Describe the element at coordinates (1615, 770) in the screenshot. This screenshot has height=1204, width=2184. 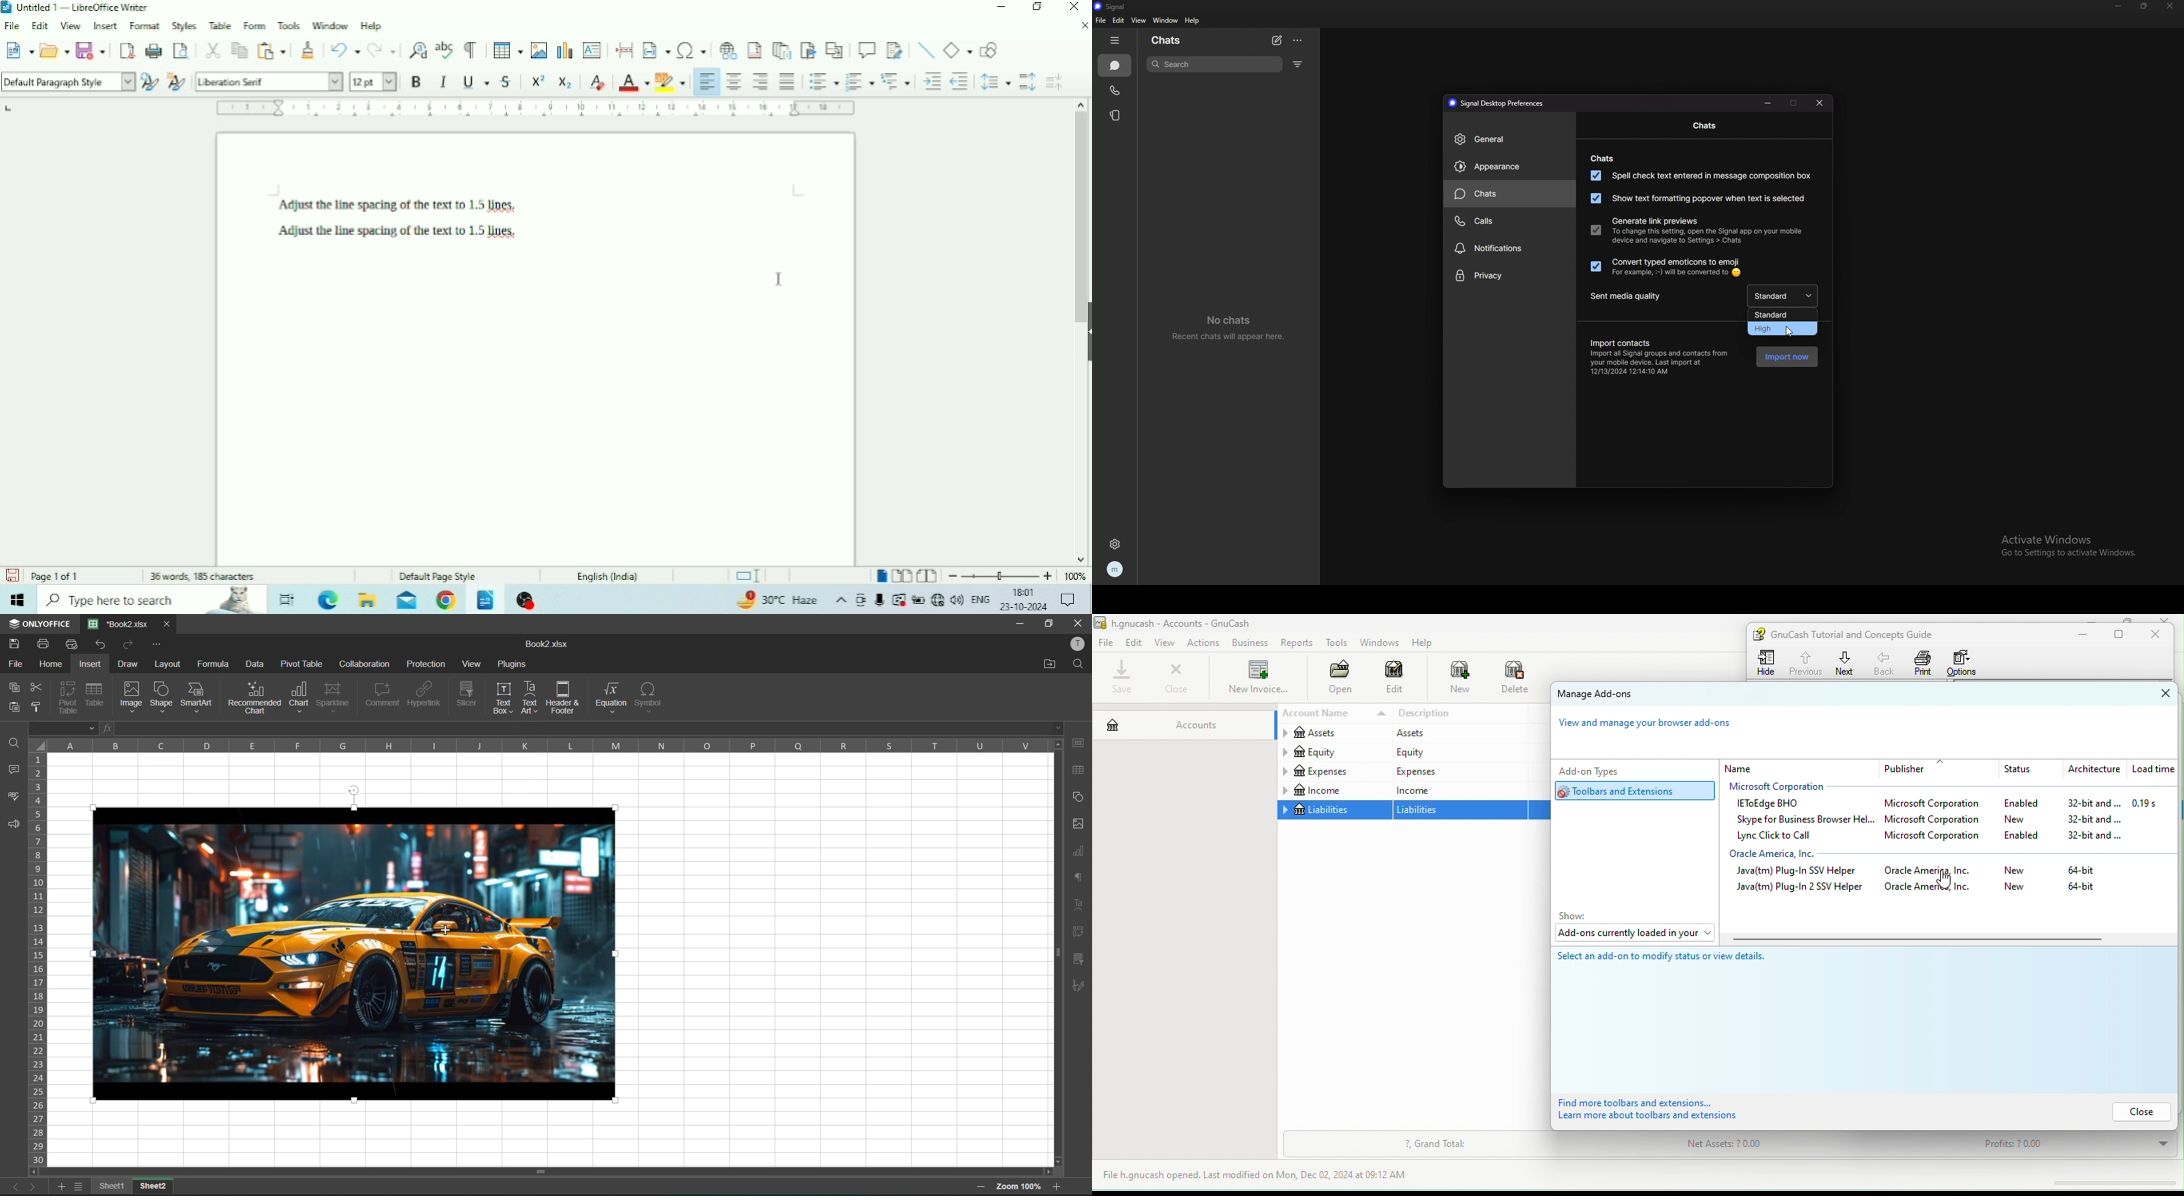
I see `add on types` at that location.